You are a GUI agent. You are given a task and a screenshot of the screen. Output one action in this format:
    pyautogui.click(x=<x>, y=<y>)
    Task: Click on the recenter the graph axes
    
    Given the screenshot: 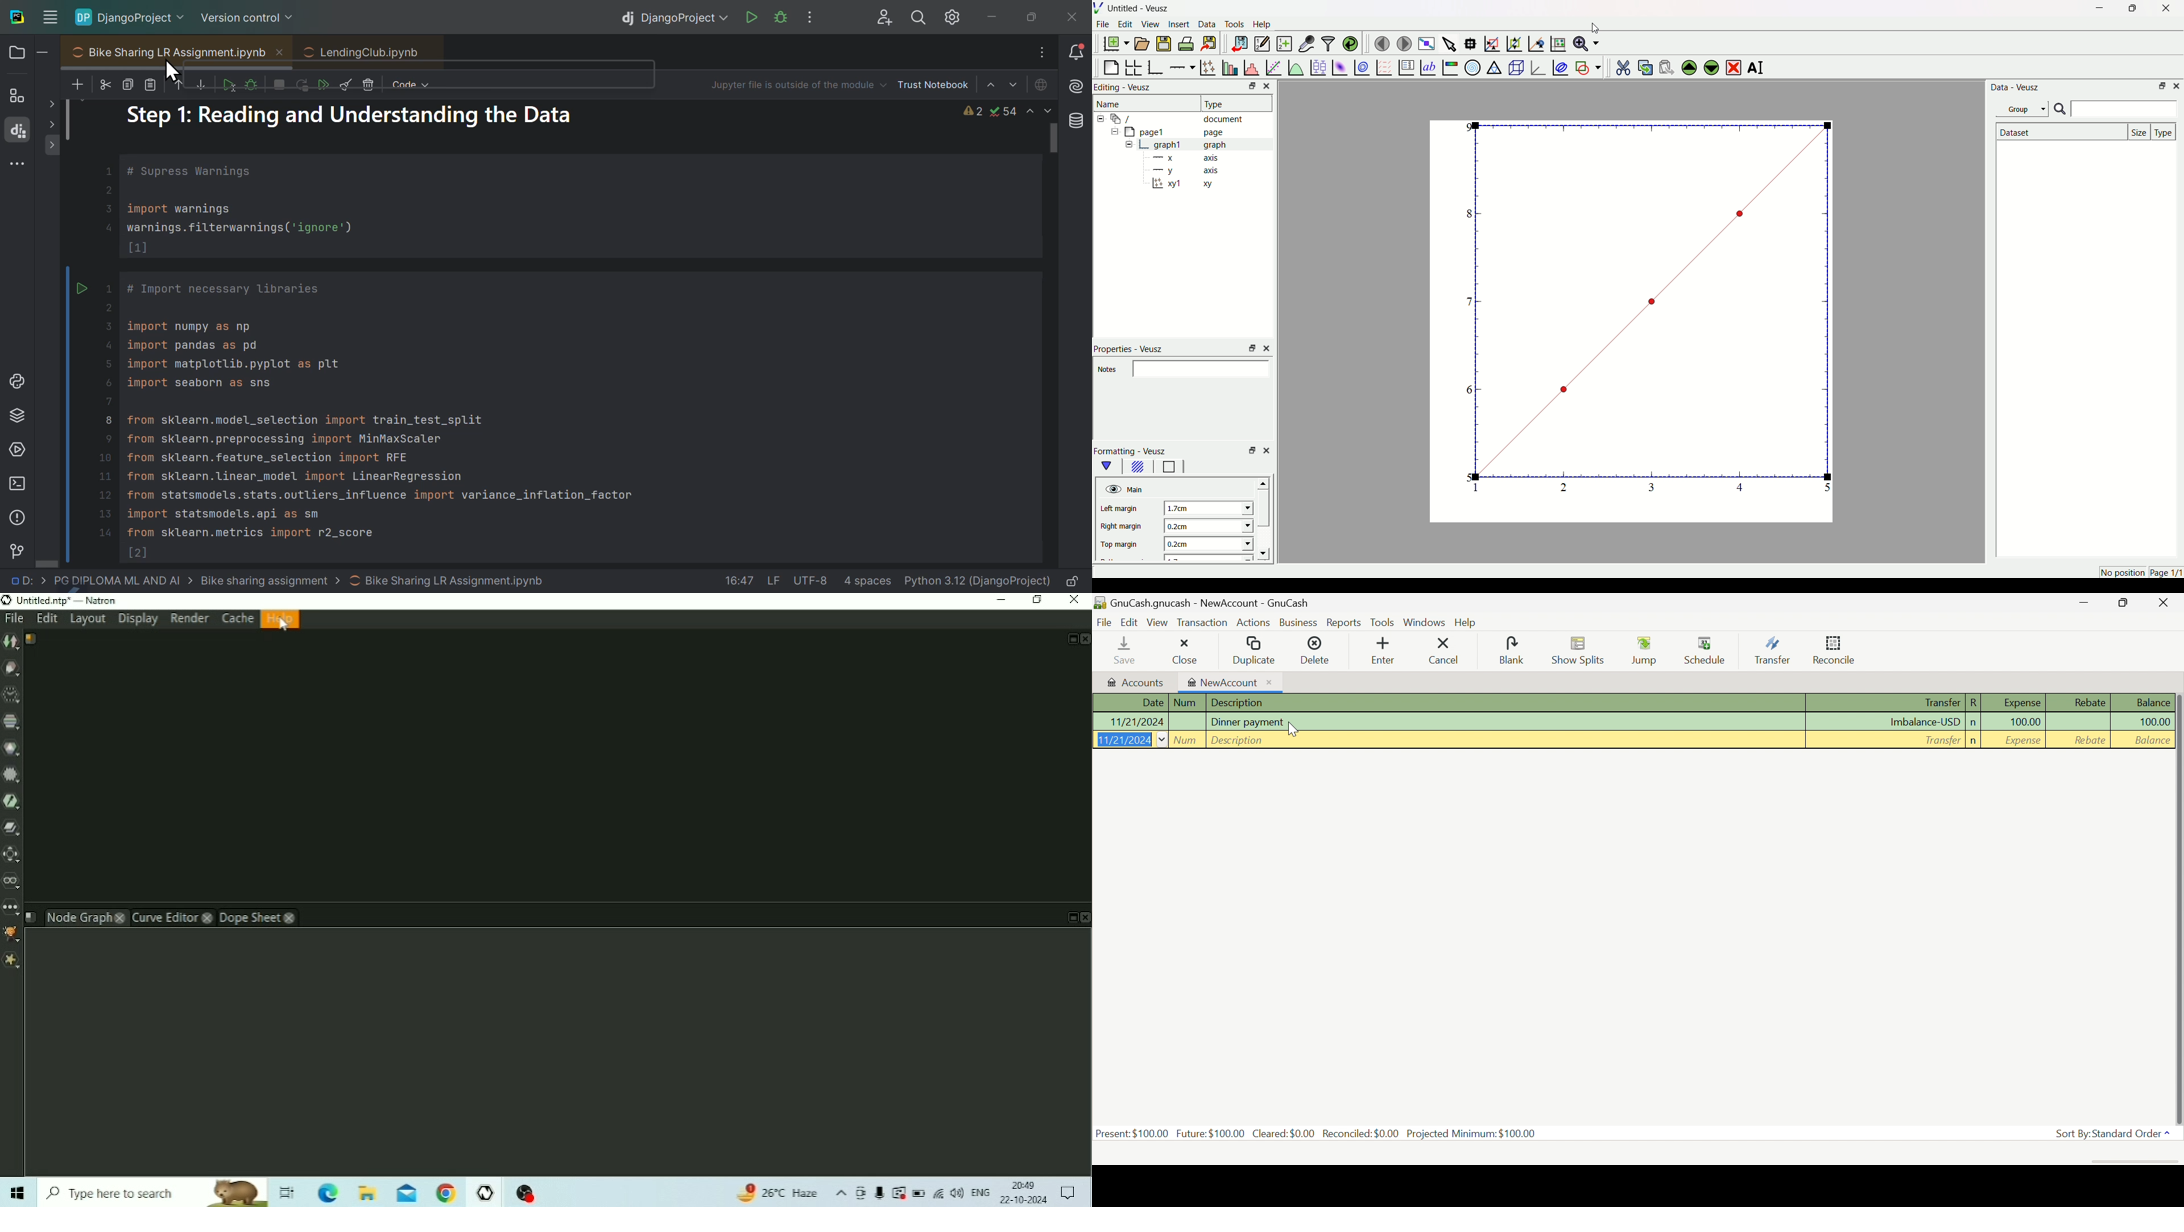 What is the action you would take?
    pyautogui.click(x=1534, y=41)
    